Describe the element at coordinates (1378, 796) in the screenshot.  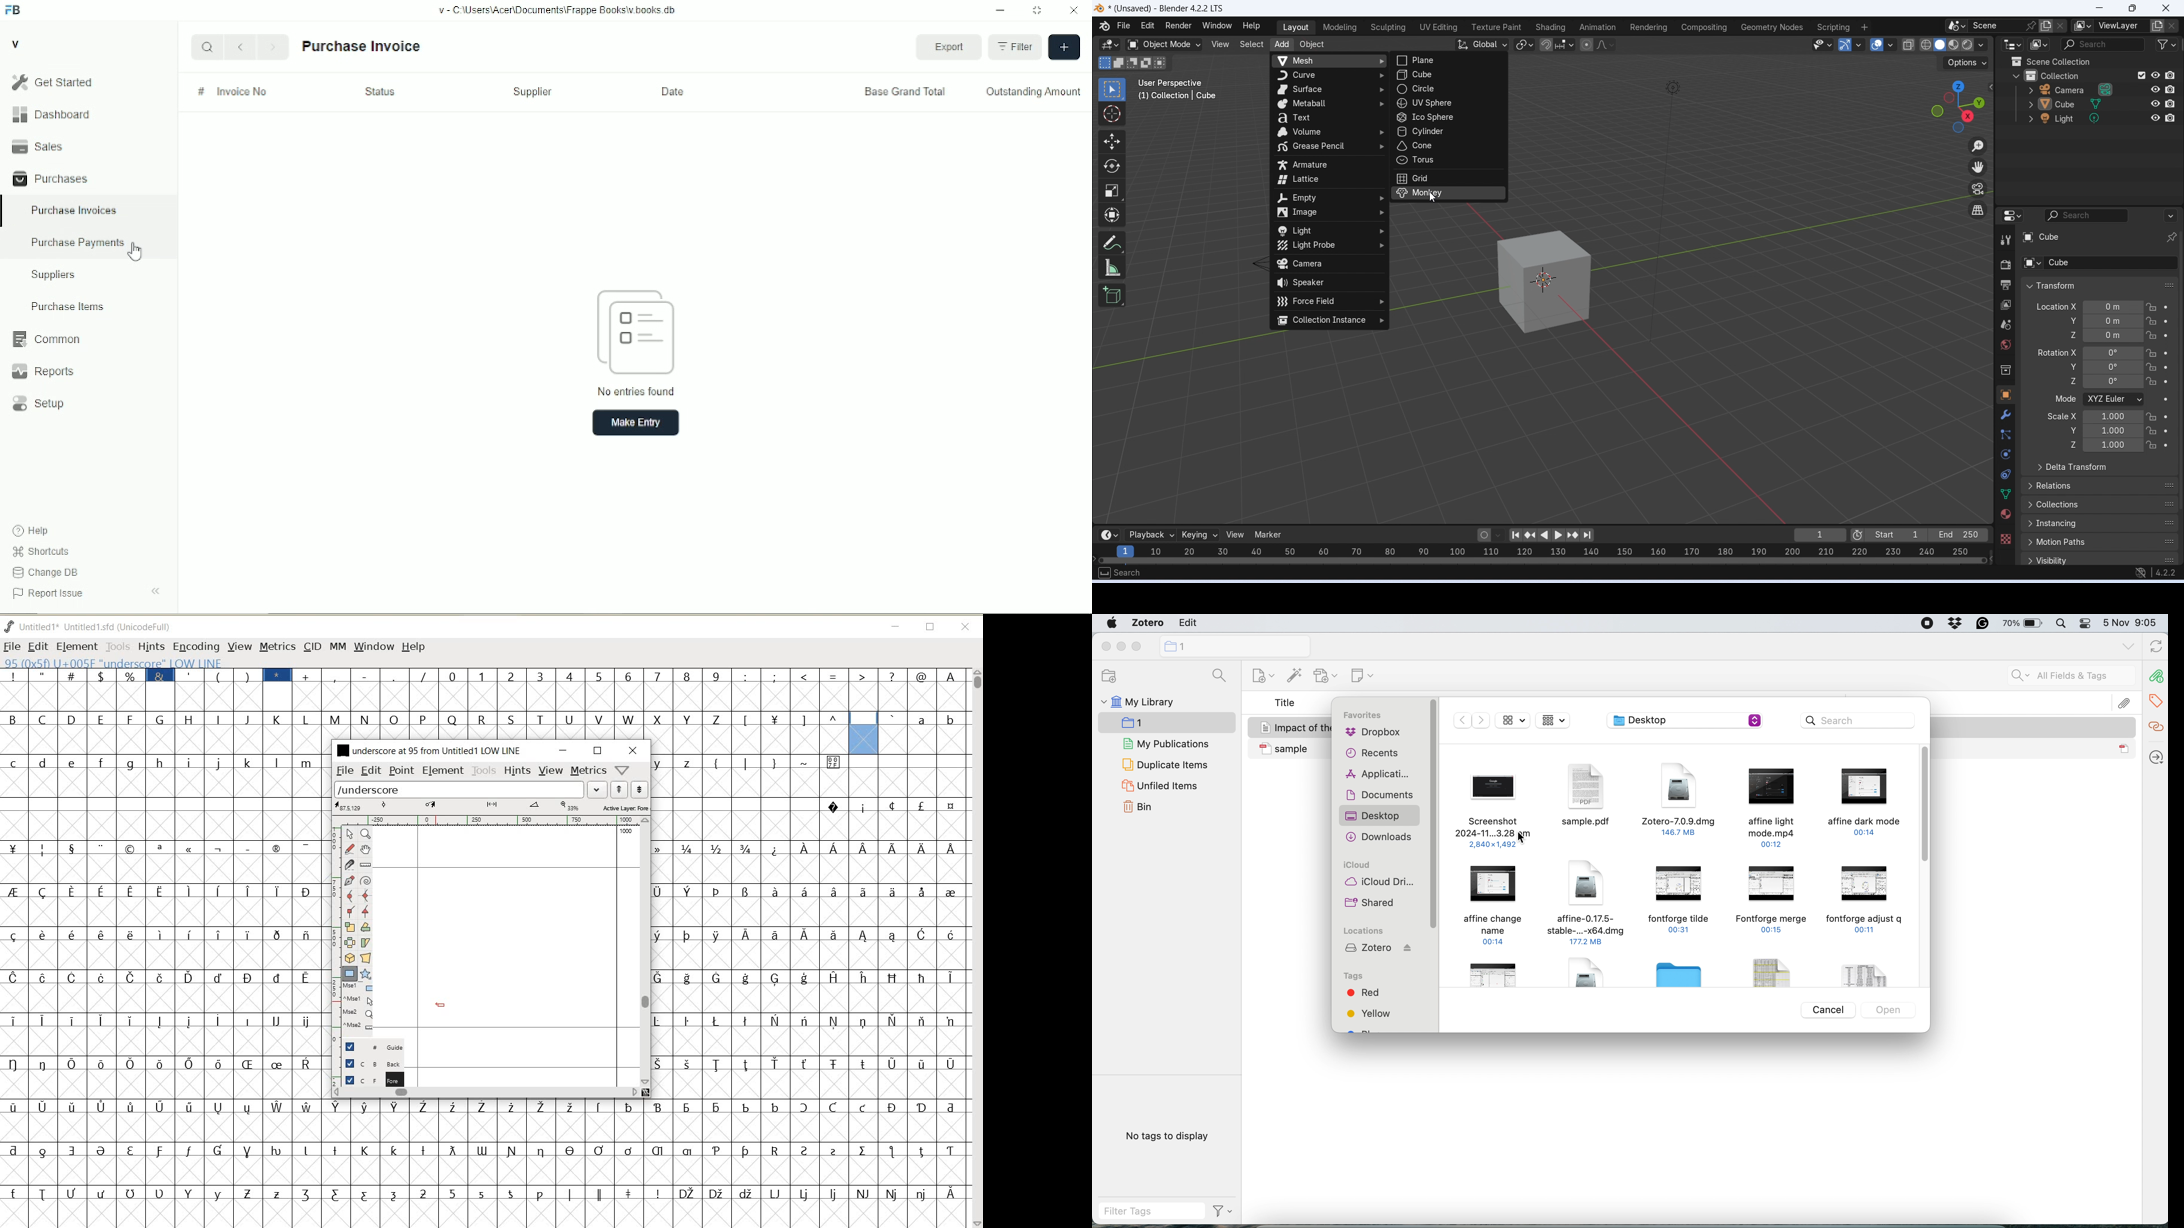
I see `documents` at that location.